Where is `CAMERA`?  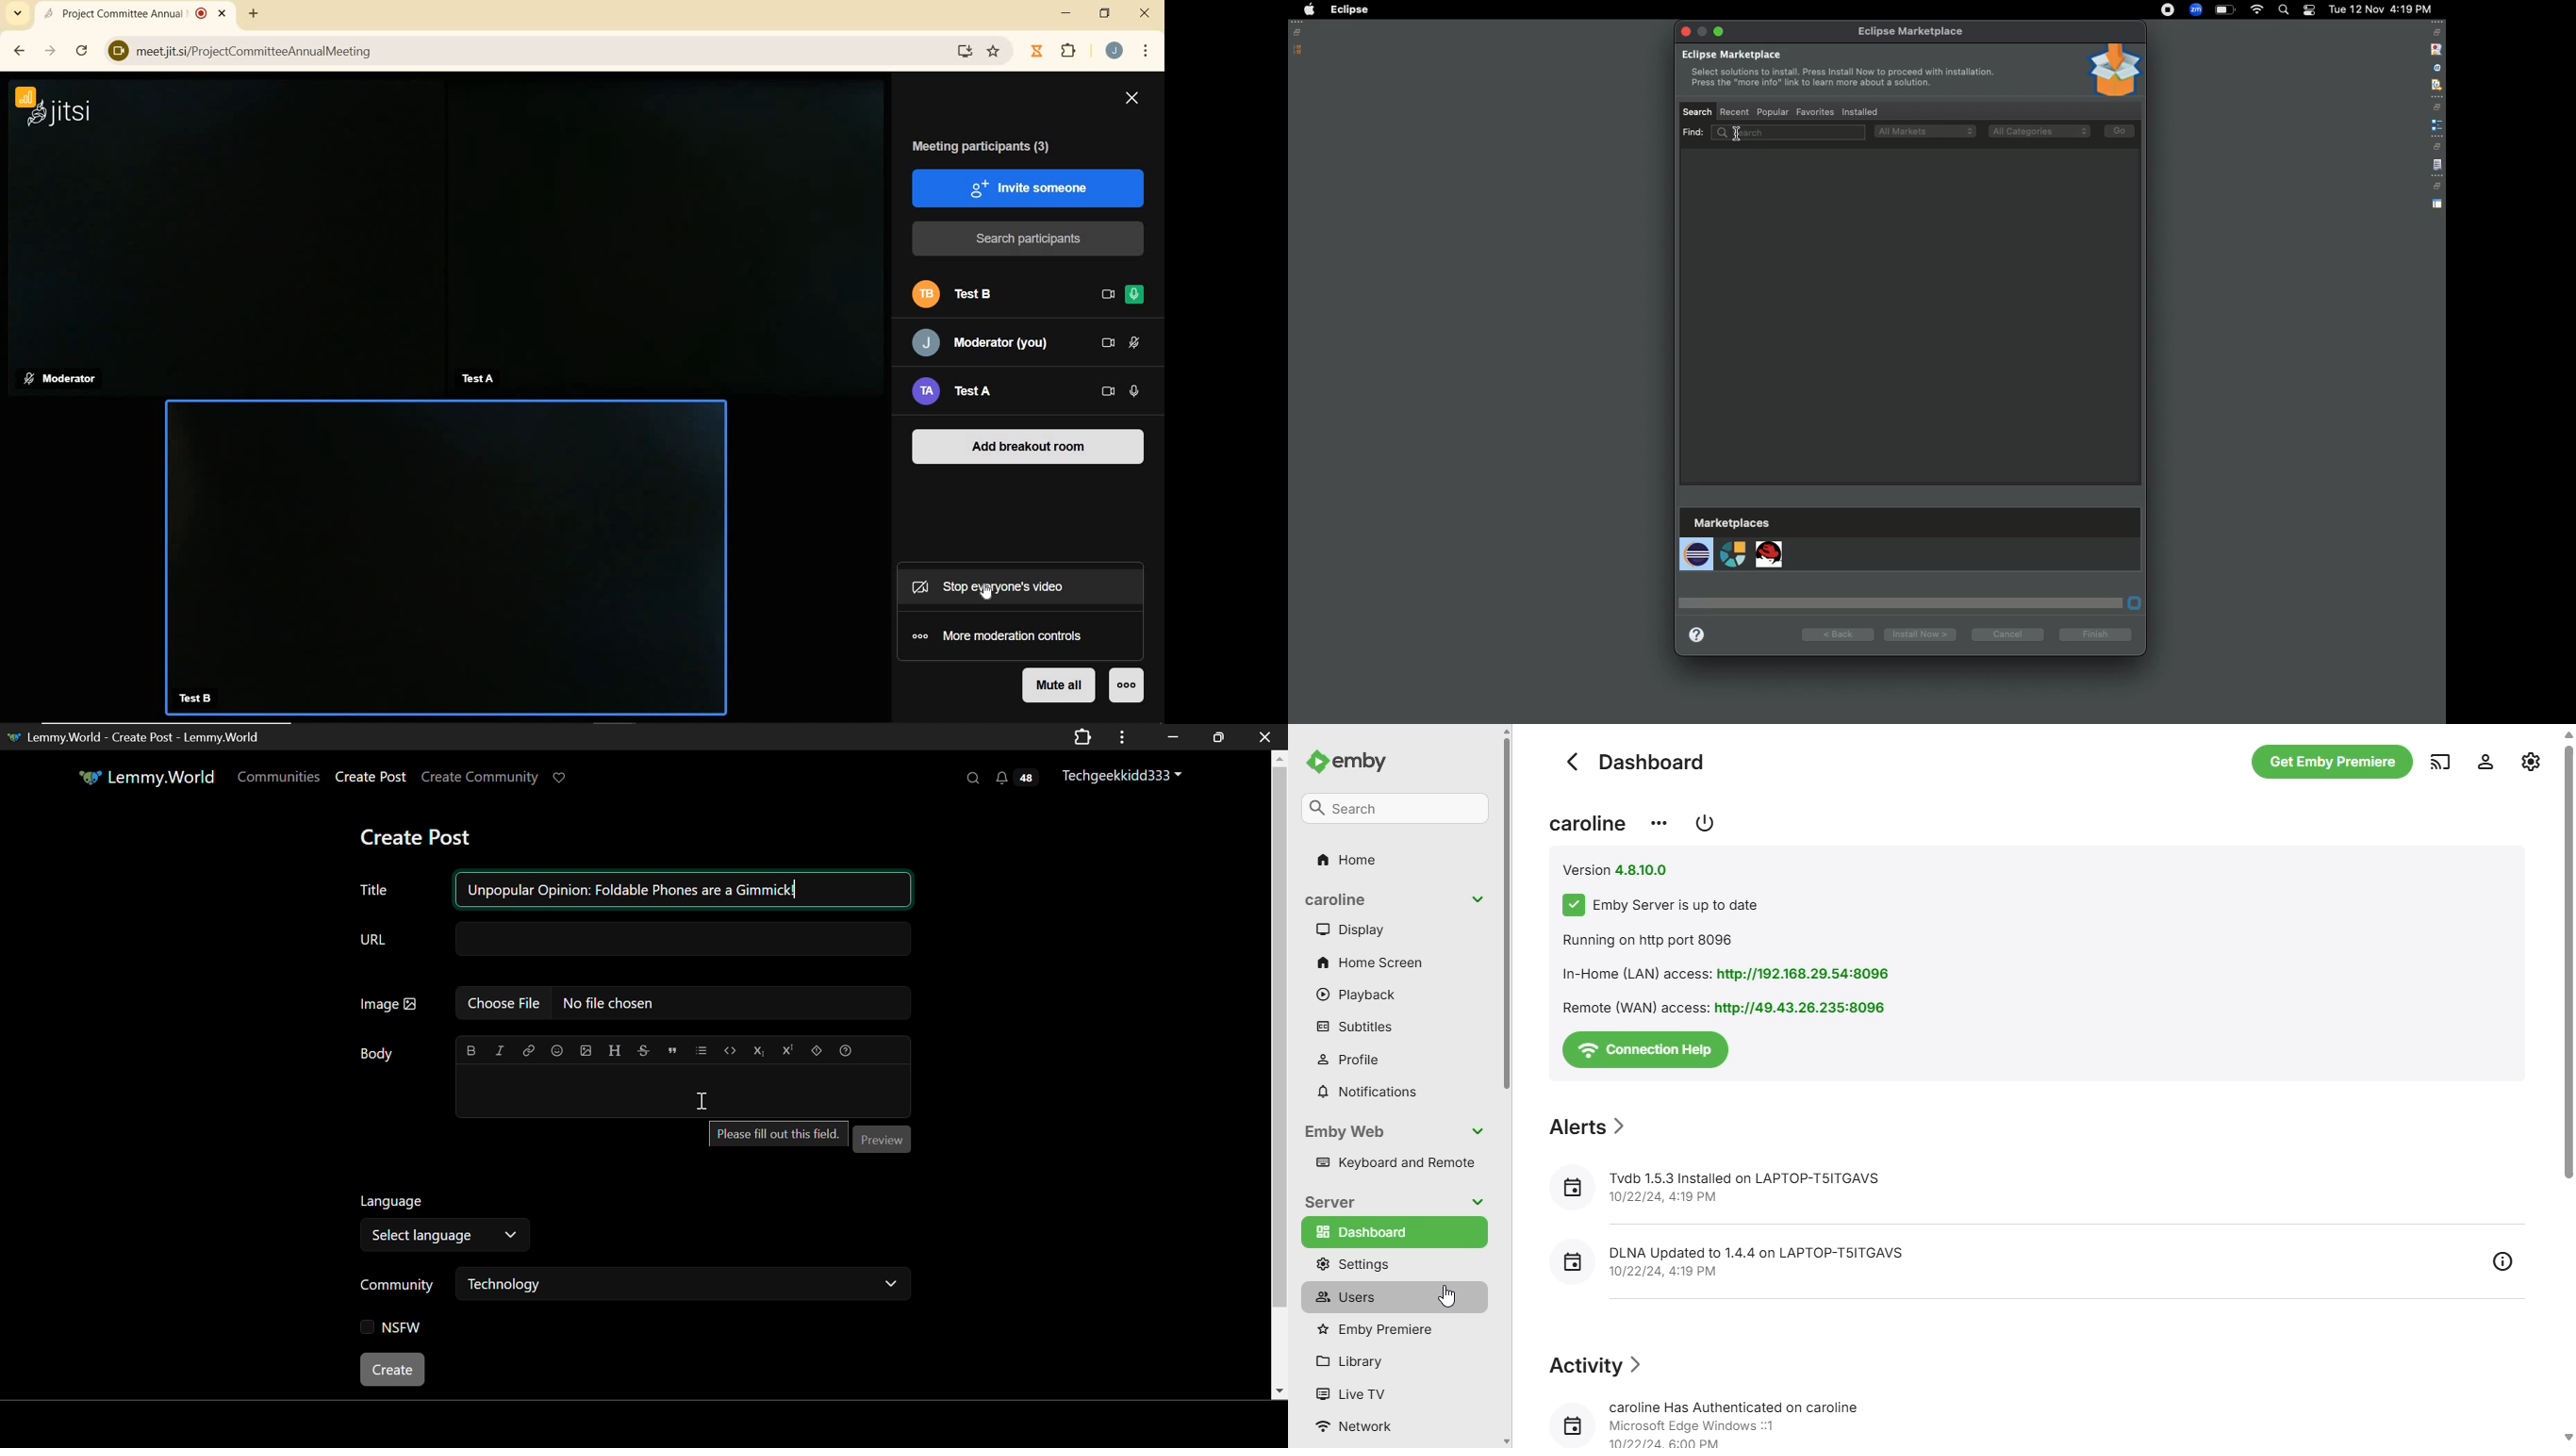
CAMERA is located at coordinates (1110, 393).